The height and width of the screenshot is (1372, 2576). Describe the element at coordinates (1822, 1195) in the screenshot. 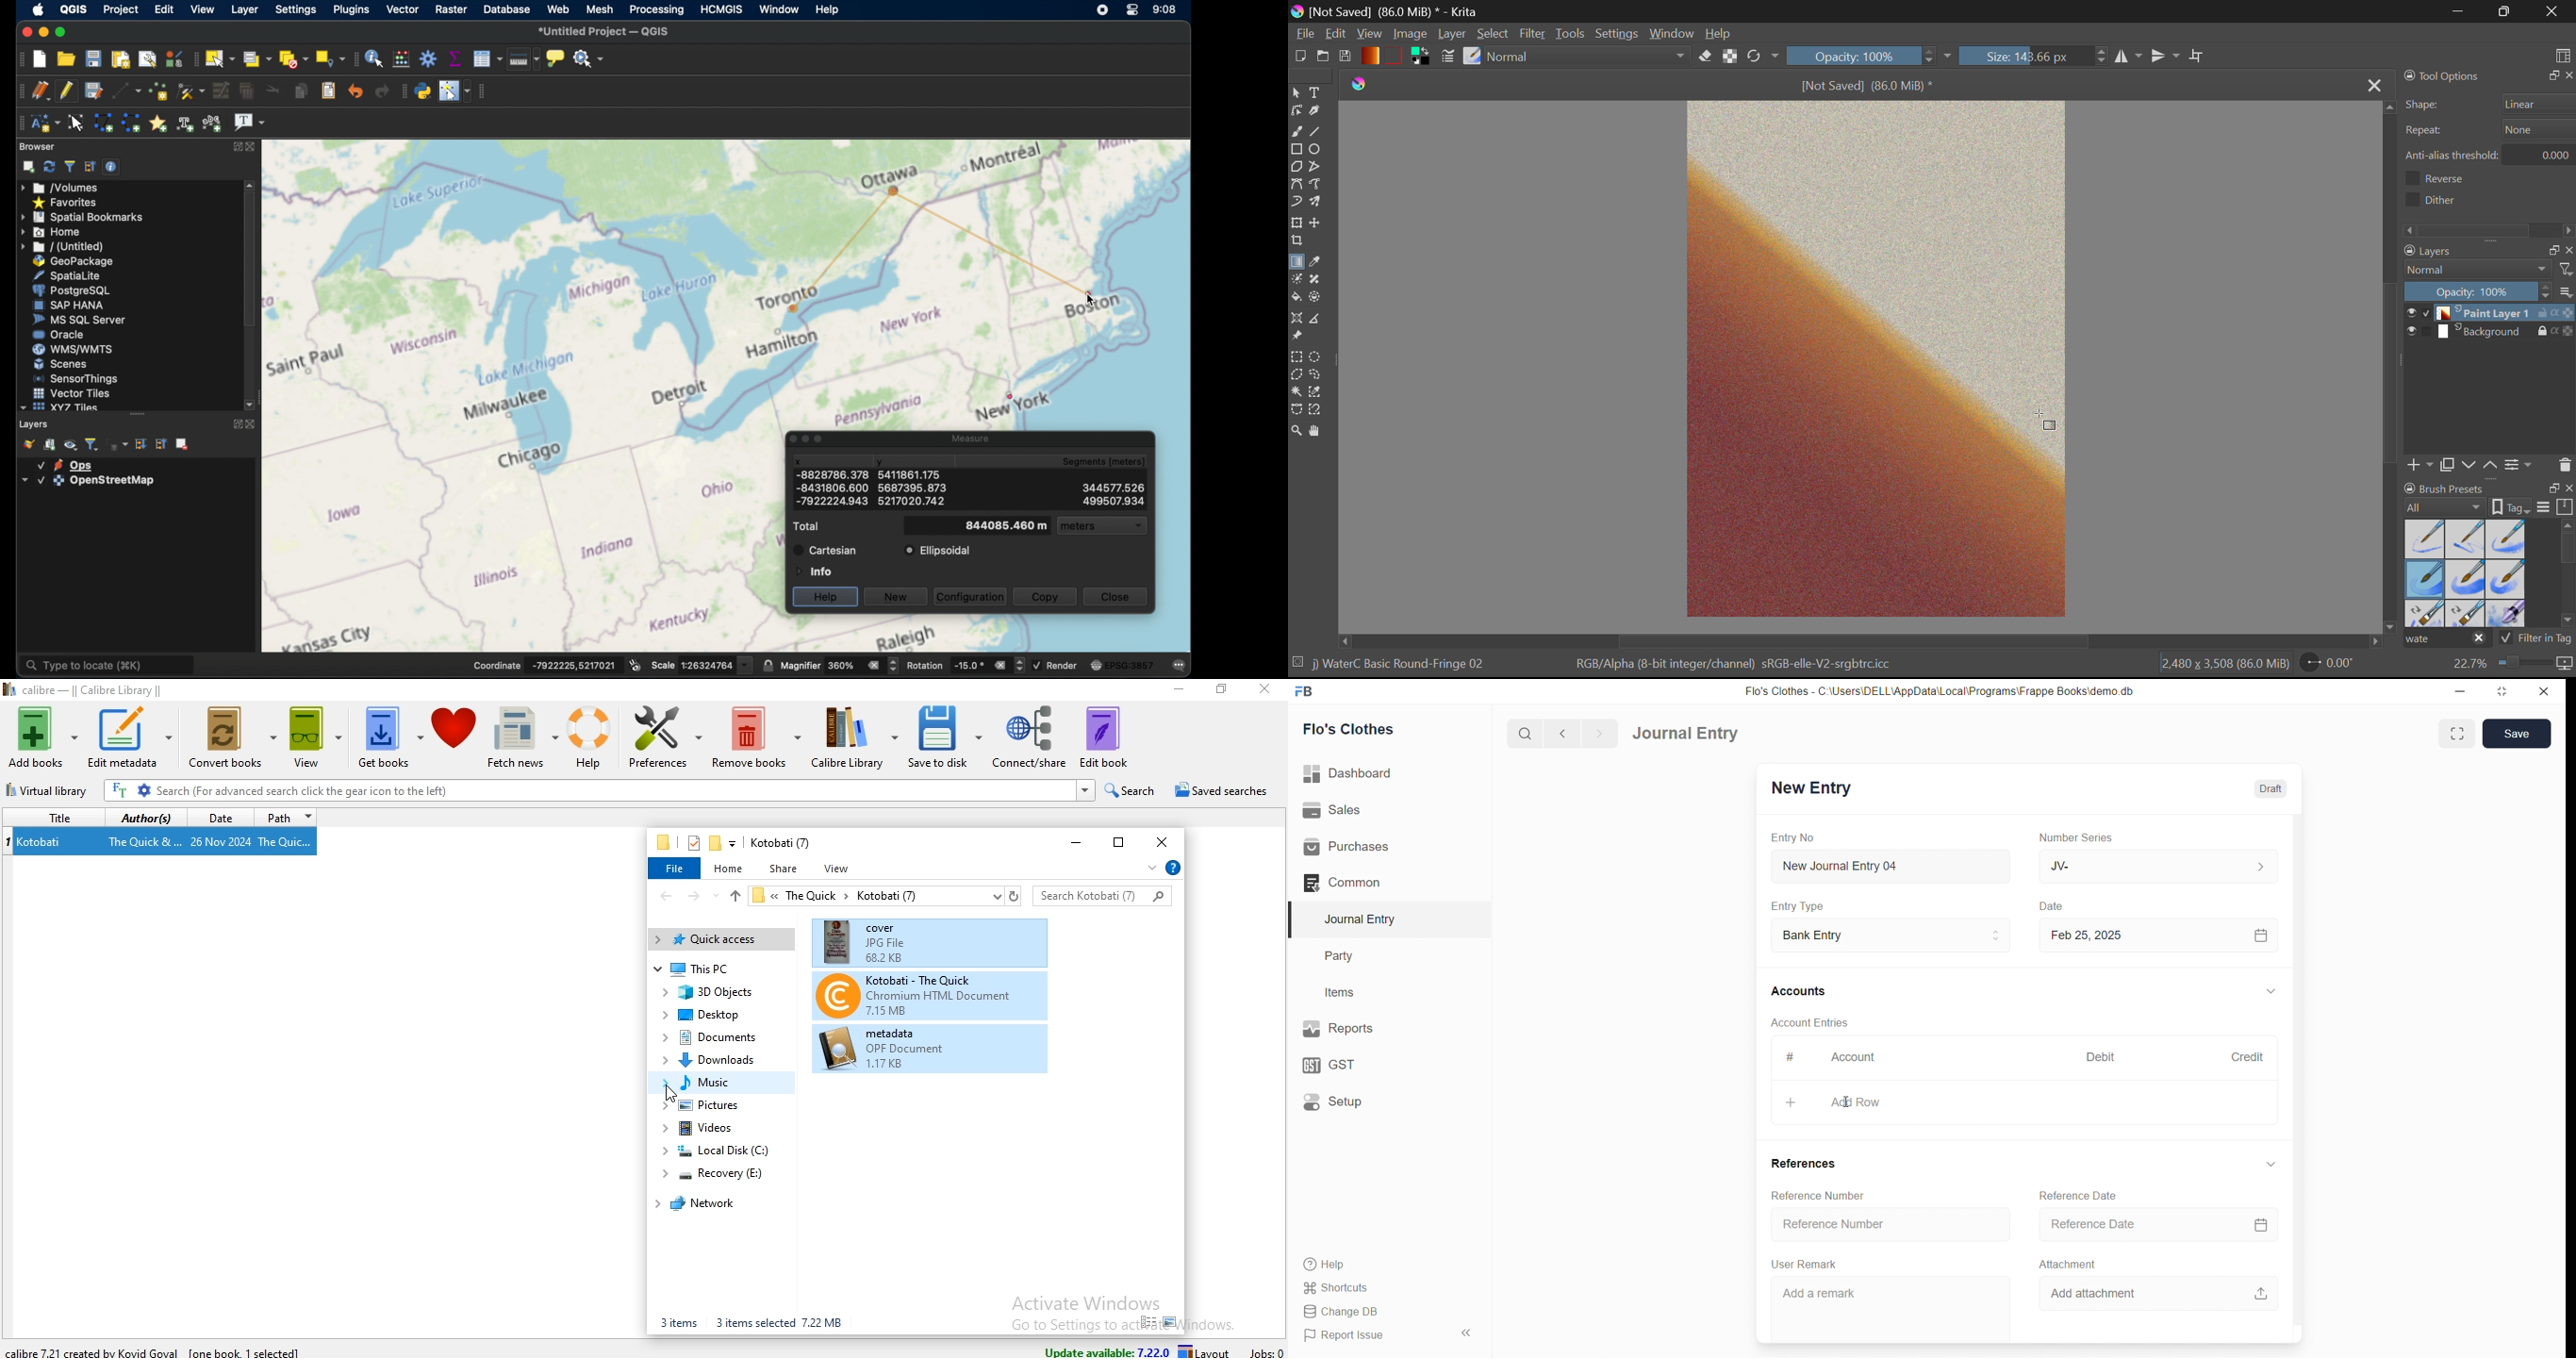

I see `Reference Number` at that location.